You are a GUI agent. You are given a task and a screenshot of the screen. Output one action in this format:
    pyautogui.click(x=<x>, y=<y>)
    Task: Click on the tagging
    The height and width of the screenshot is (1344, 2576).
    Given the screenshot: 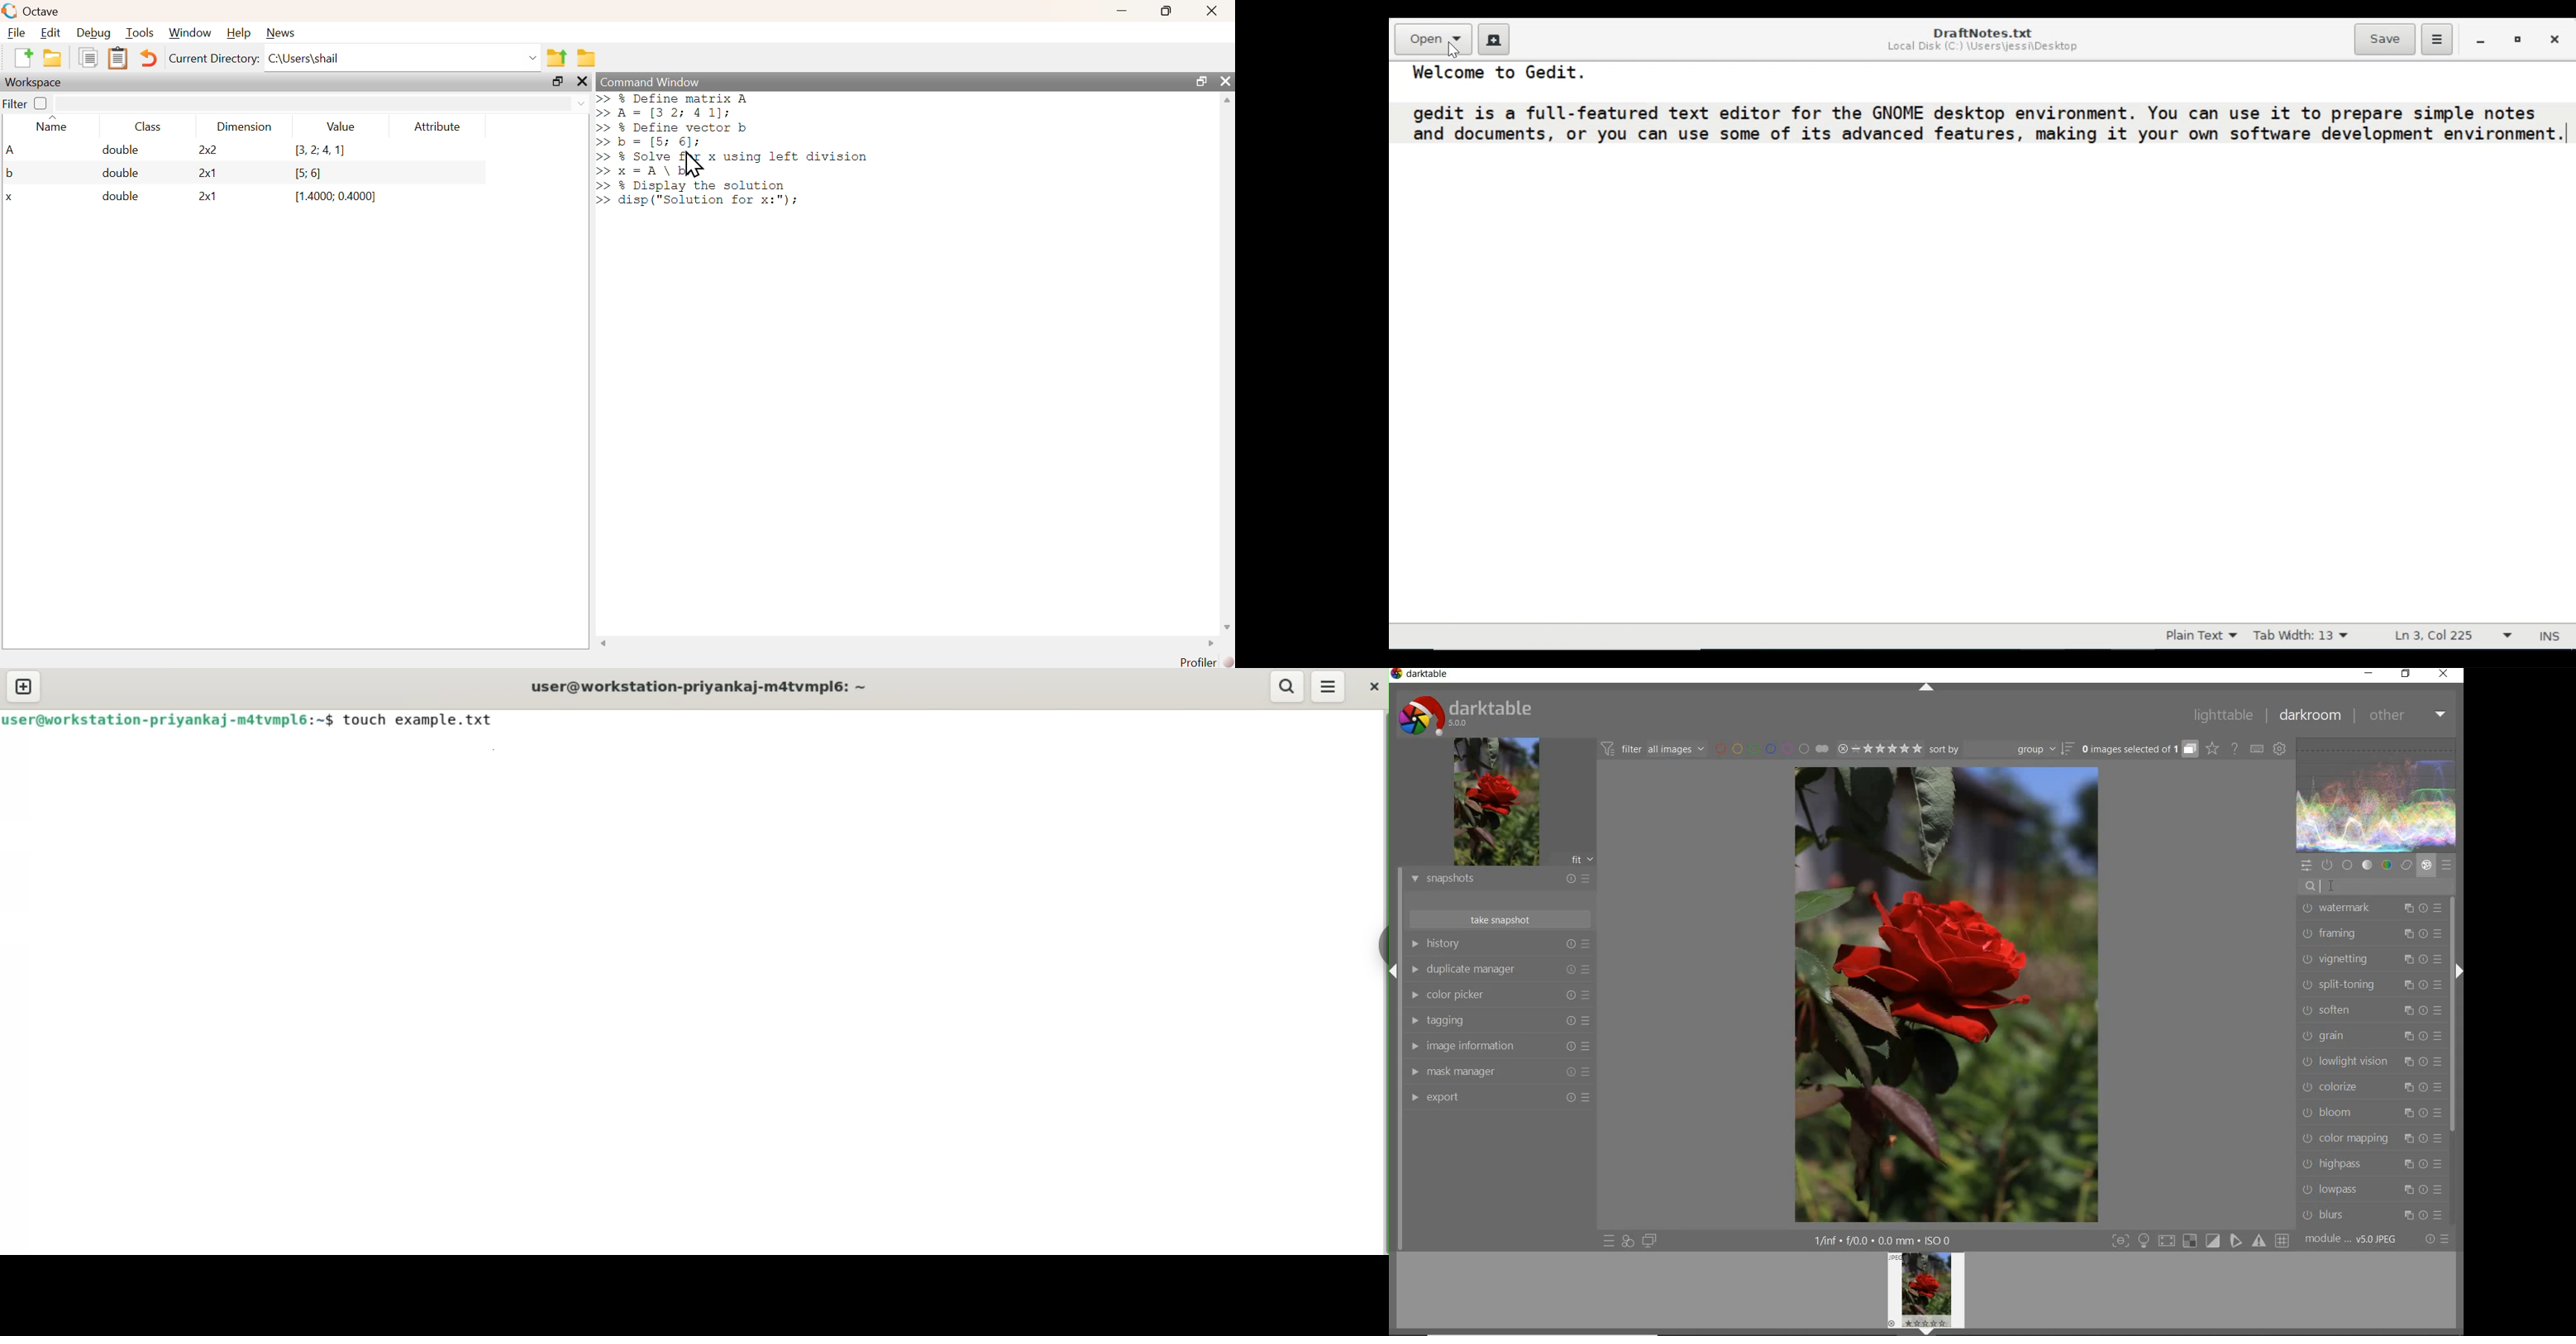 What is the action you would take?
    pyautogui.click(x=1499, y=1020)
    